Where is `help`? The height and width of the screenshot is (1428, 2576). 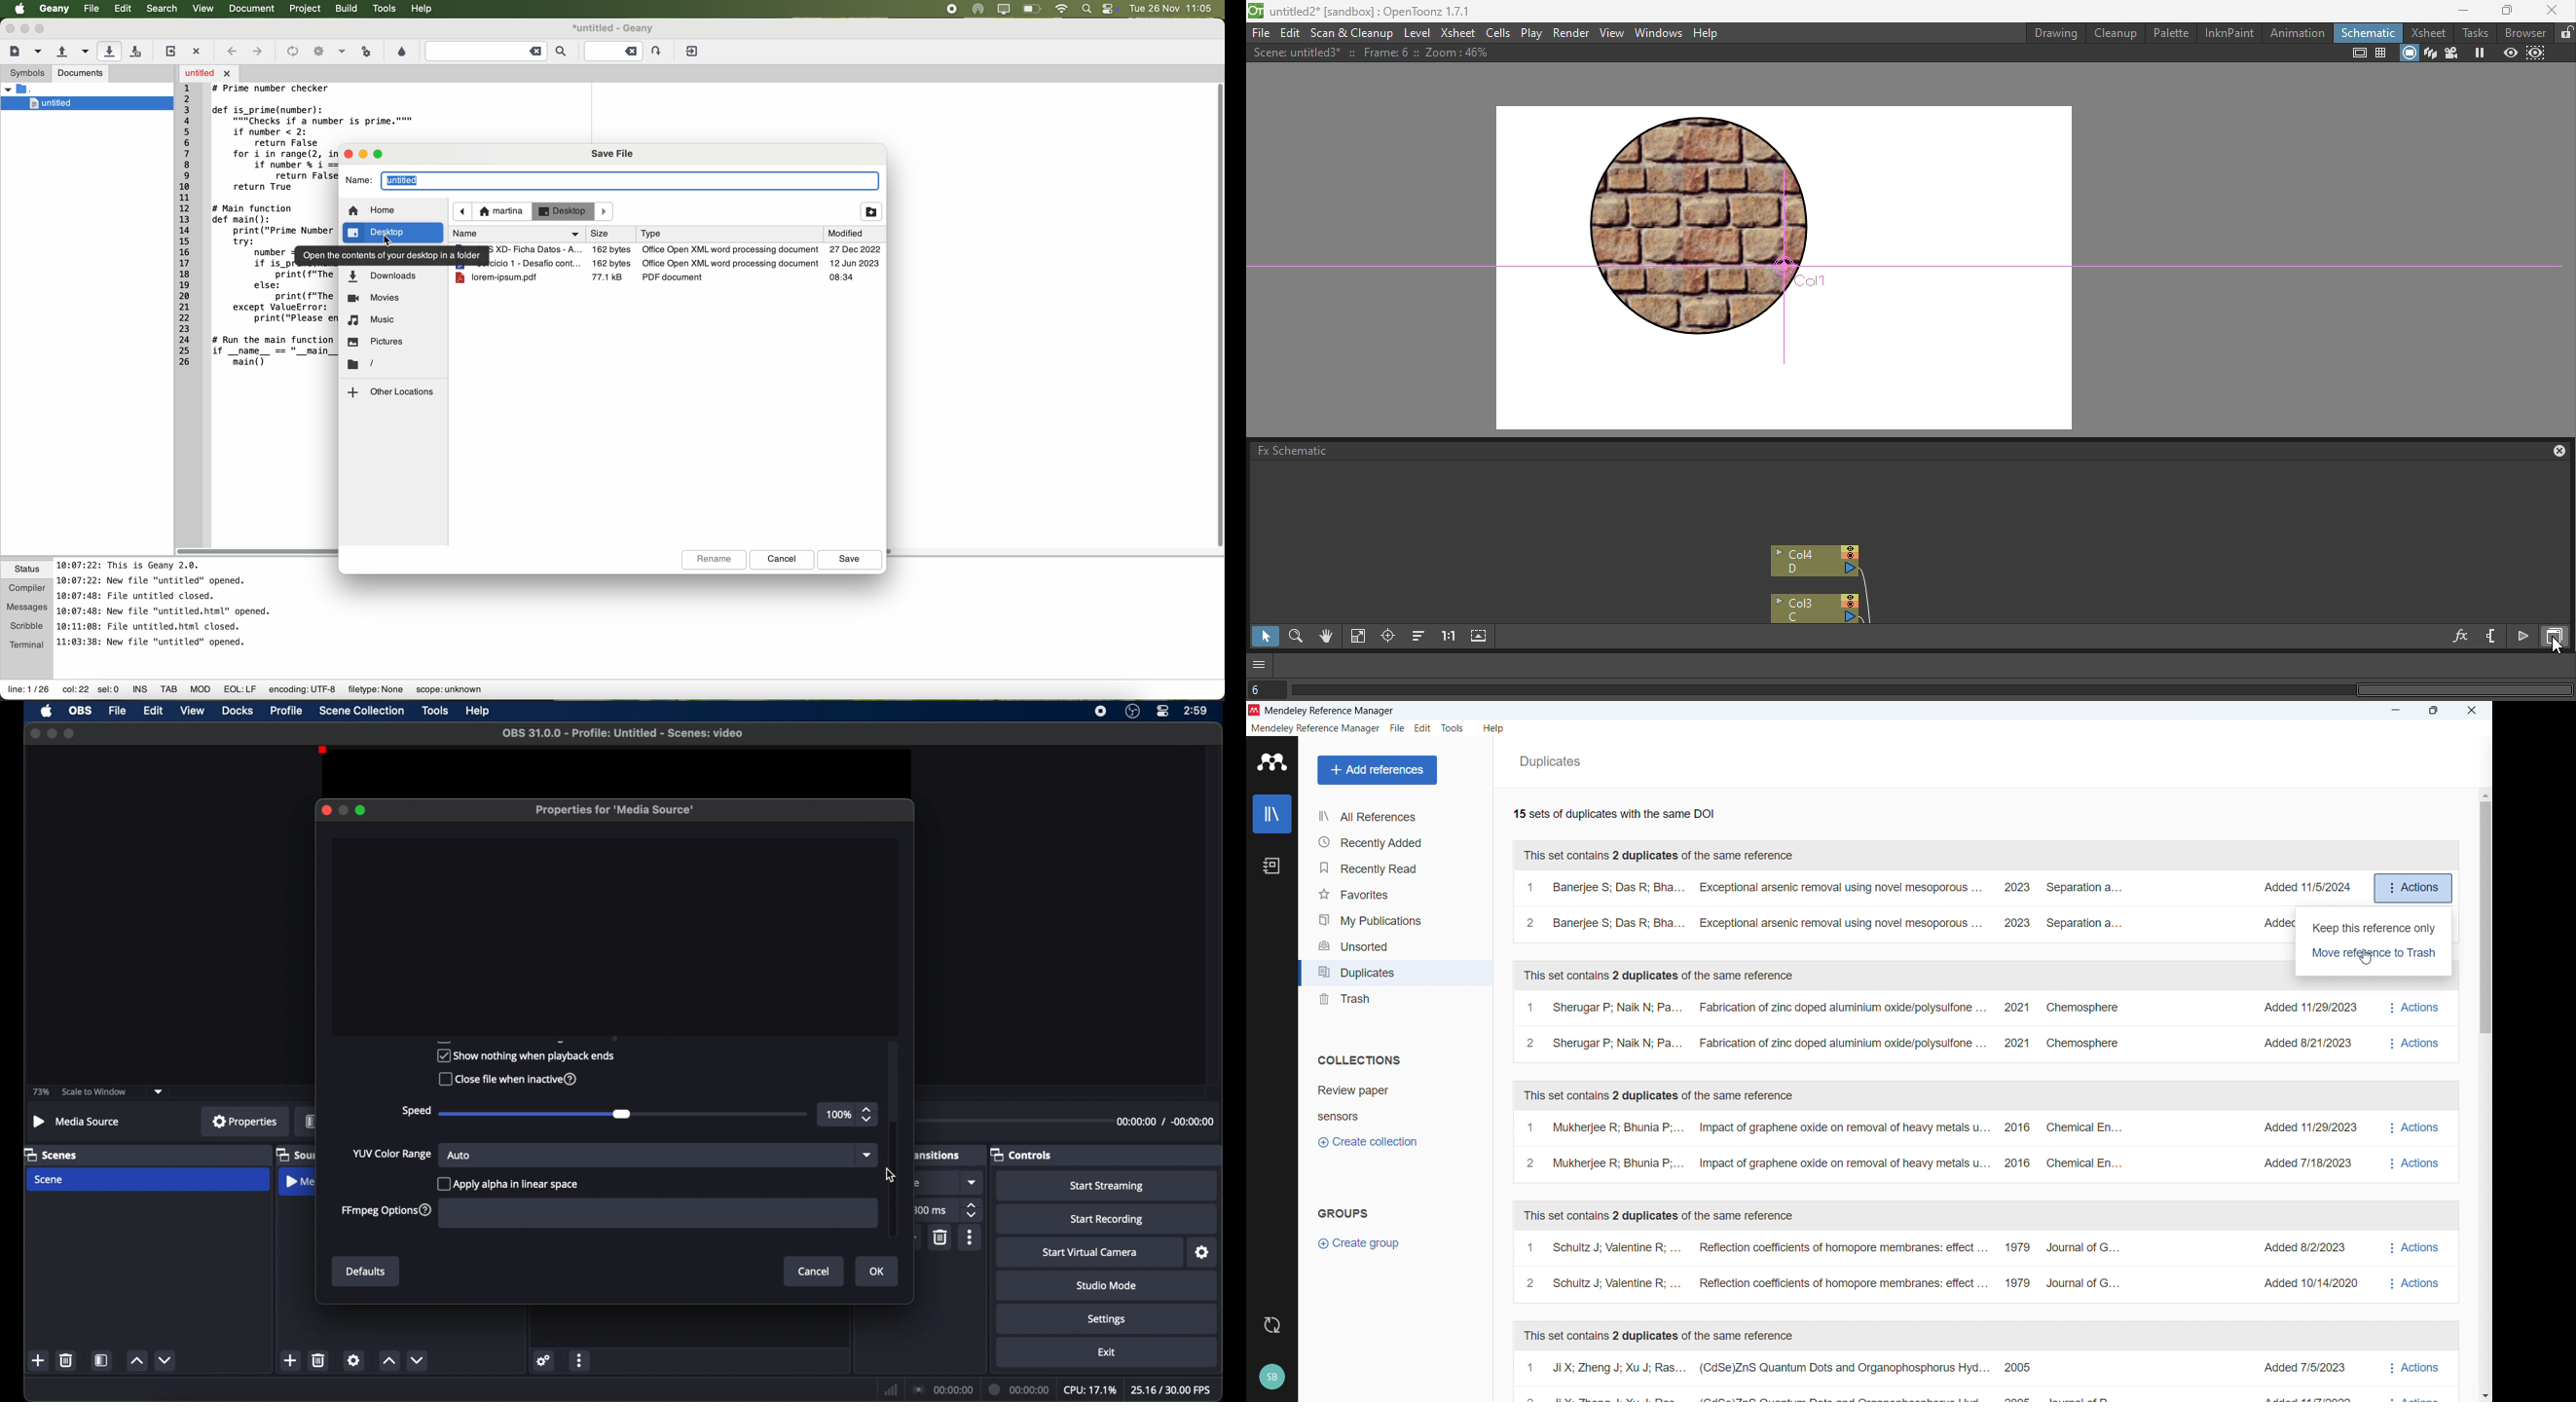
help is located at coordinates (478, 711).